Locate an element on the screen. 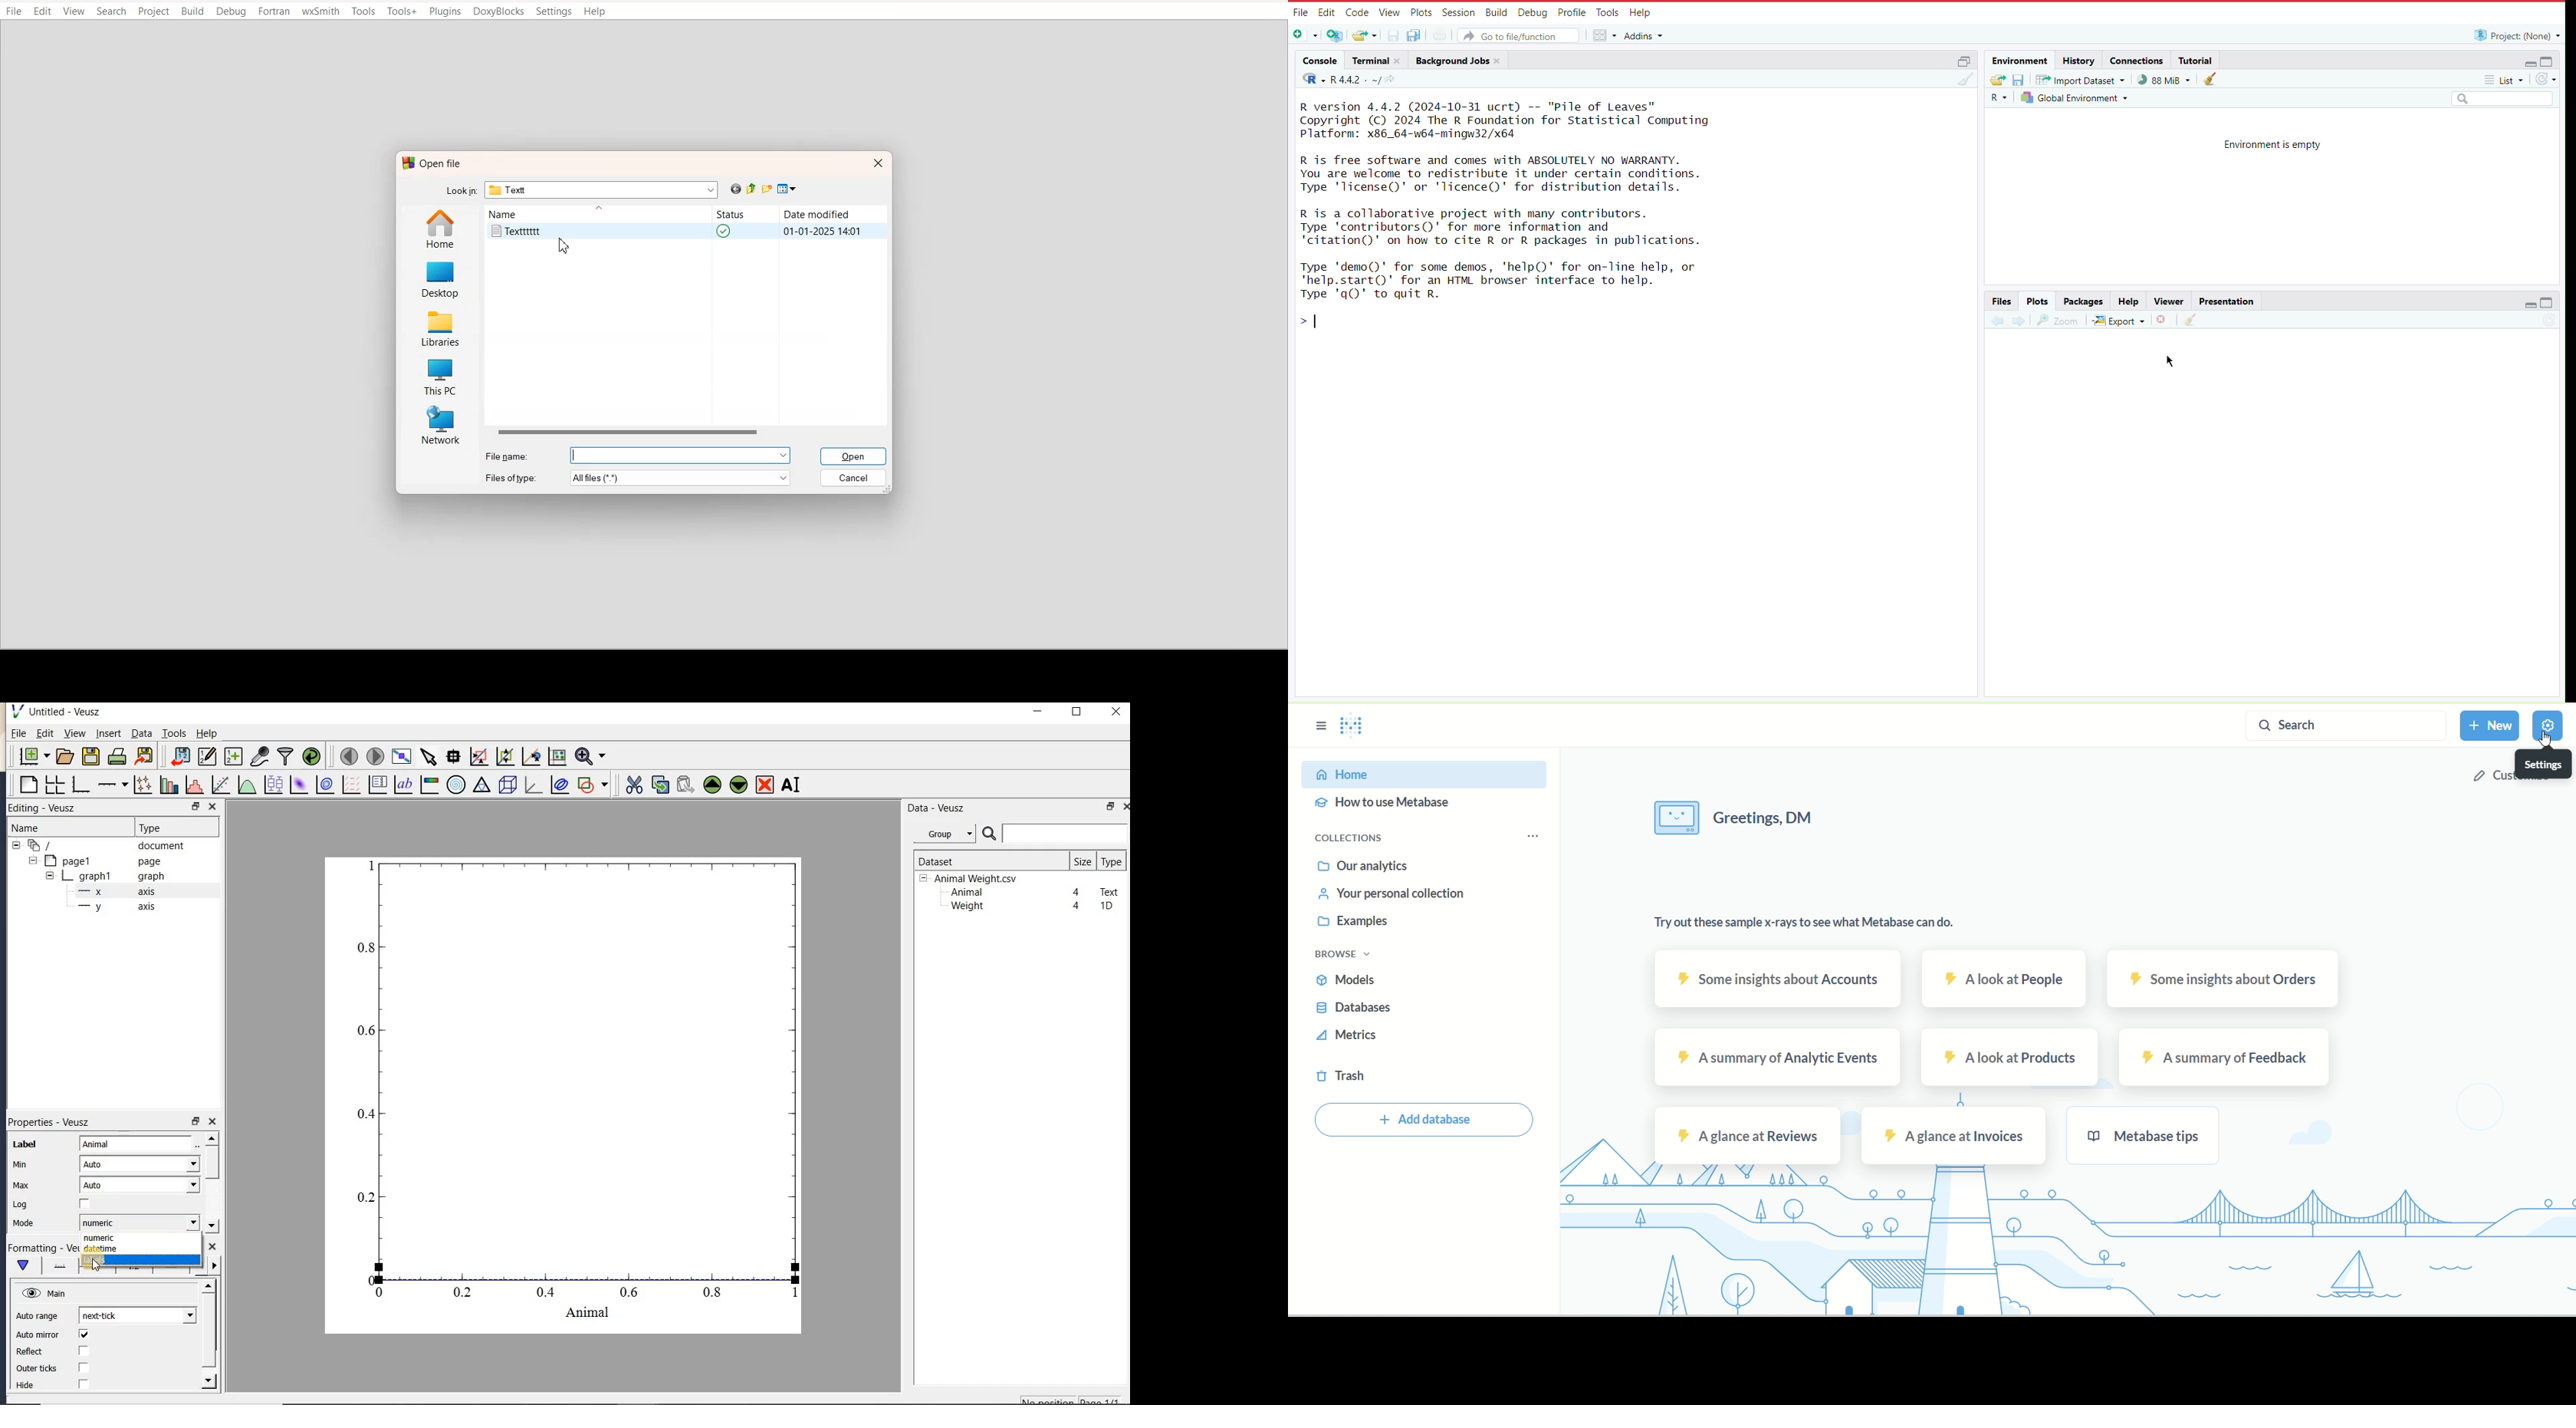  plot a 2d dataset as contours is located at coordinates (324, 784).